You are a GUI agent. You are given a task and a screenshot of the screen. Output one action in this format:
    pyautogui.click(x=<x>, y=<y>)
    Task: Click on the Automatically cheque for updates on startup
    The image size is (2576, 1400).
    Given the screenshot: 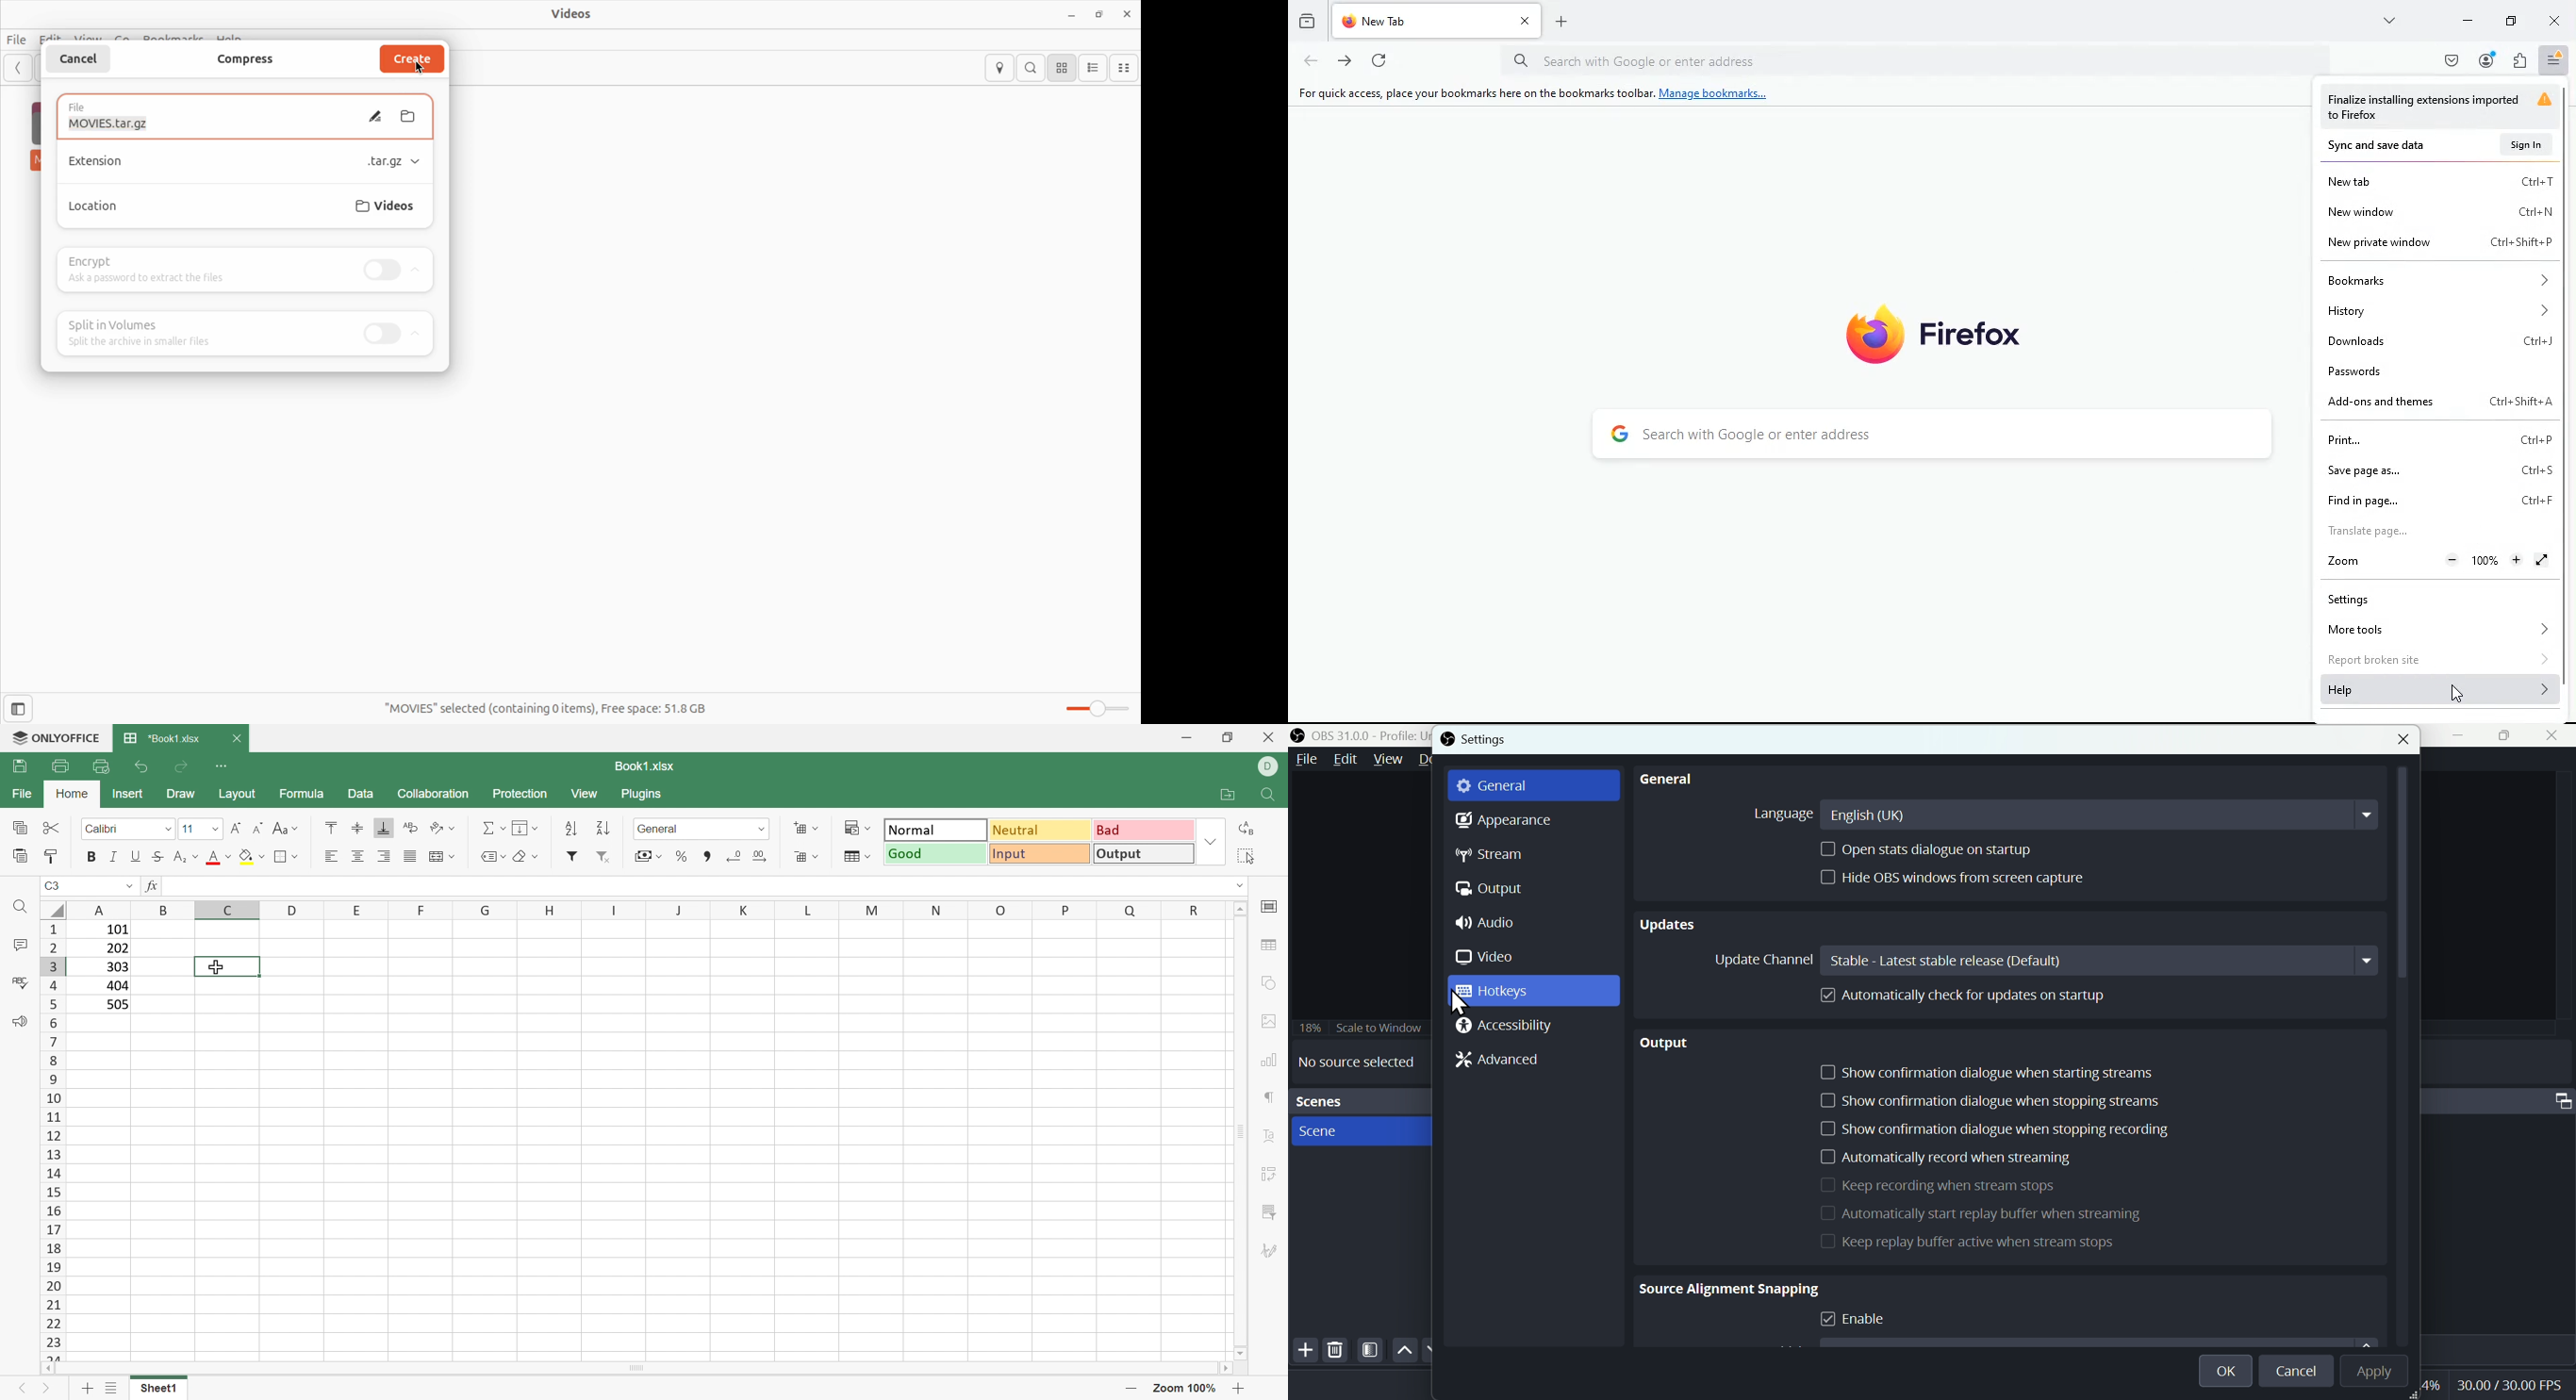 What is the action you would take?
    pyautogui.click(x=1995, y=996)
    